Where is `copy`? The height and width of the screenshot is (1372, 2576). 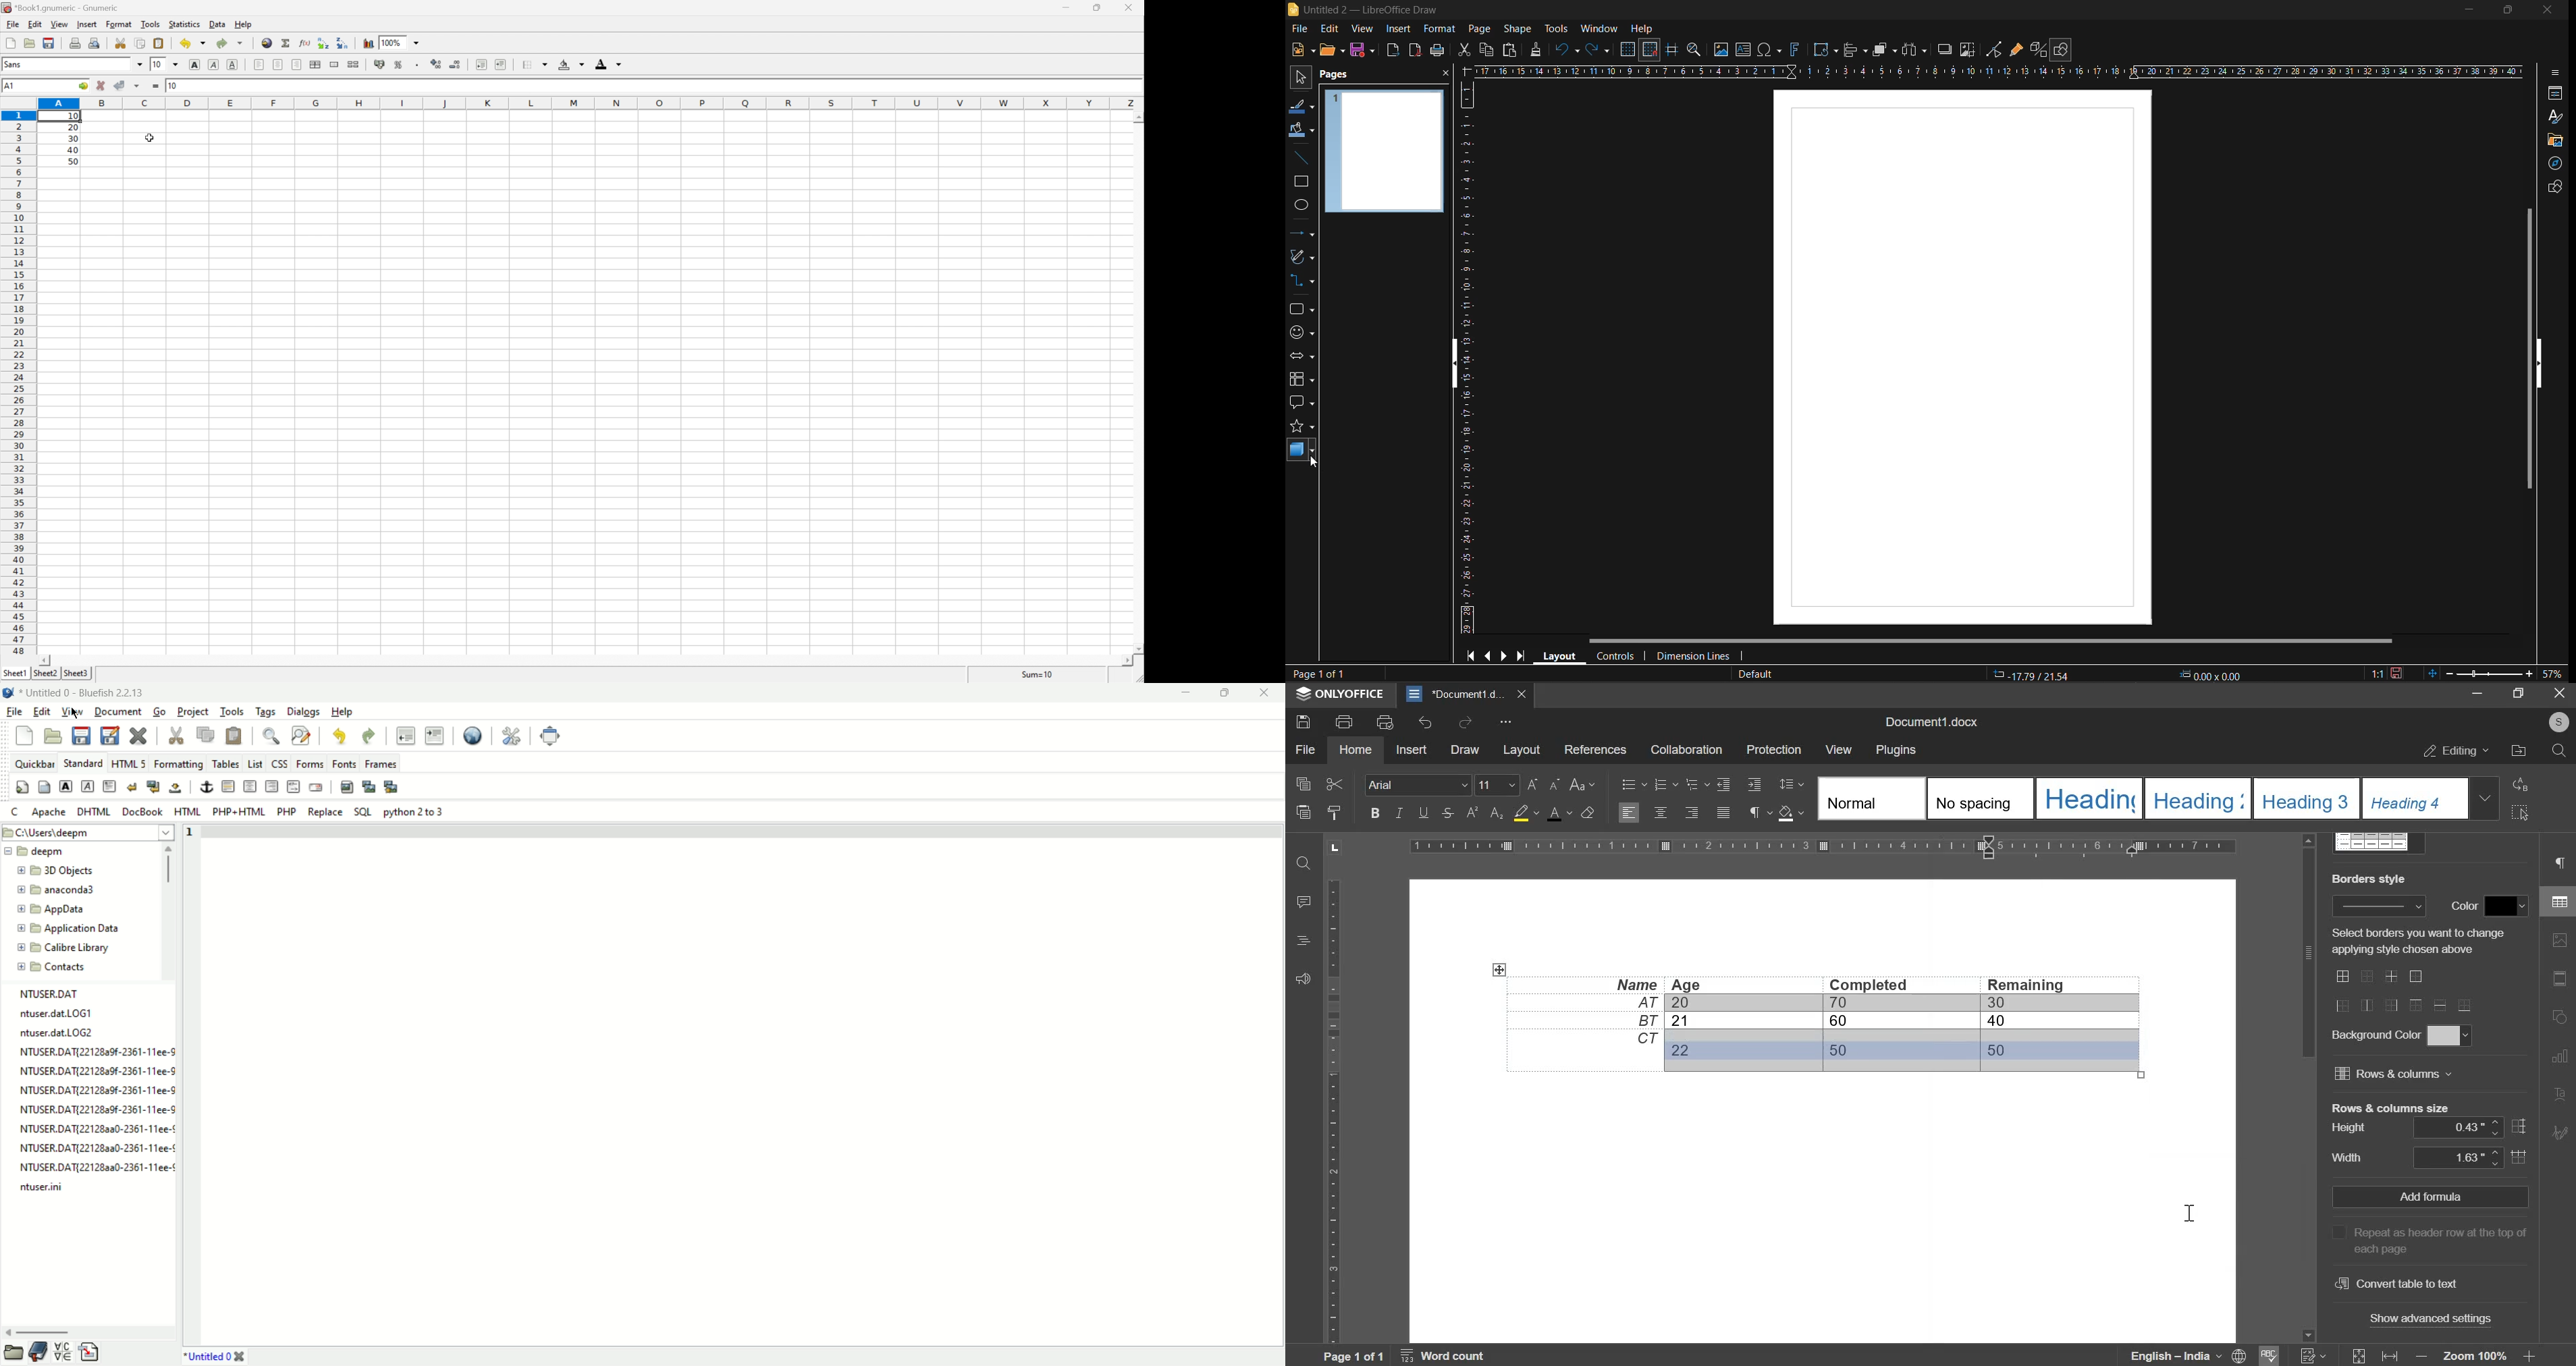
copy is located at coordinates (1302, 784).